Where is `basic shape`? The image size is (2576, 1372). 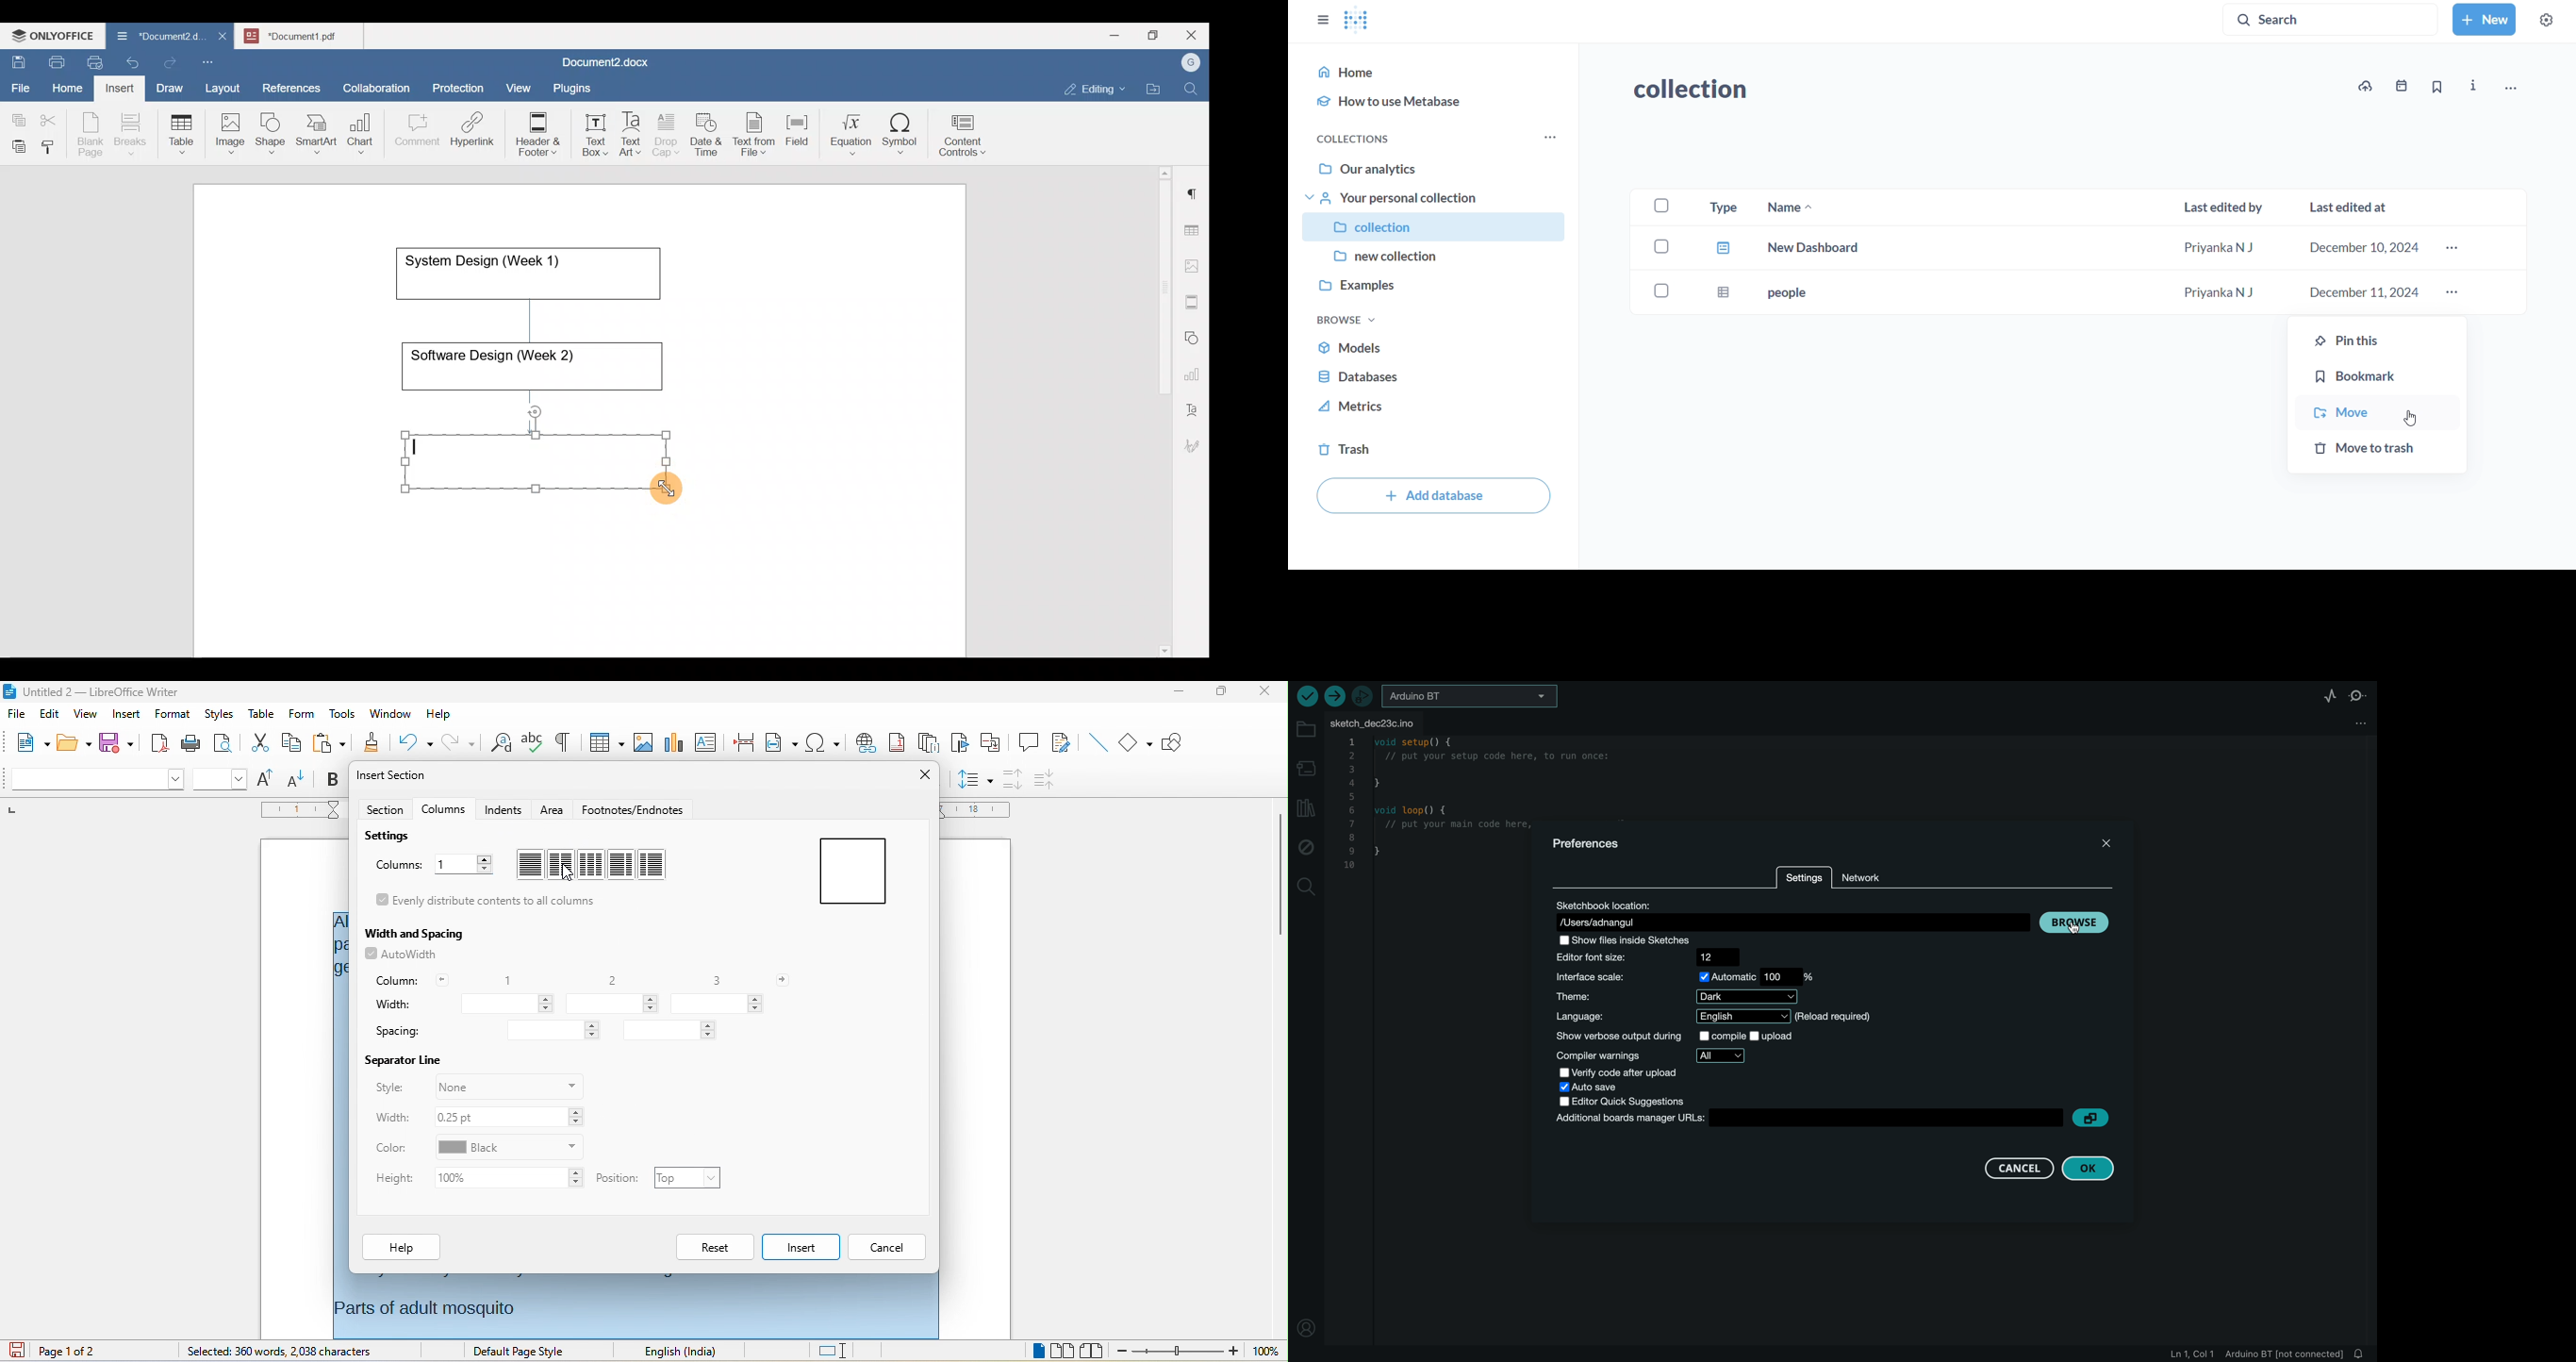 basic shape is located at coordinates (1134, 741).